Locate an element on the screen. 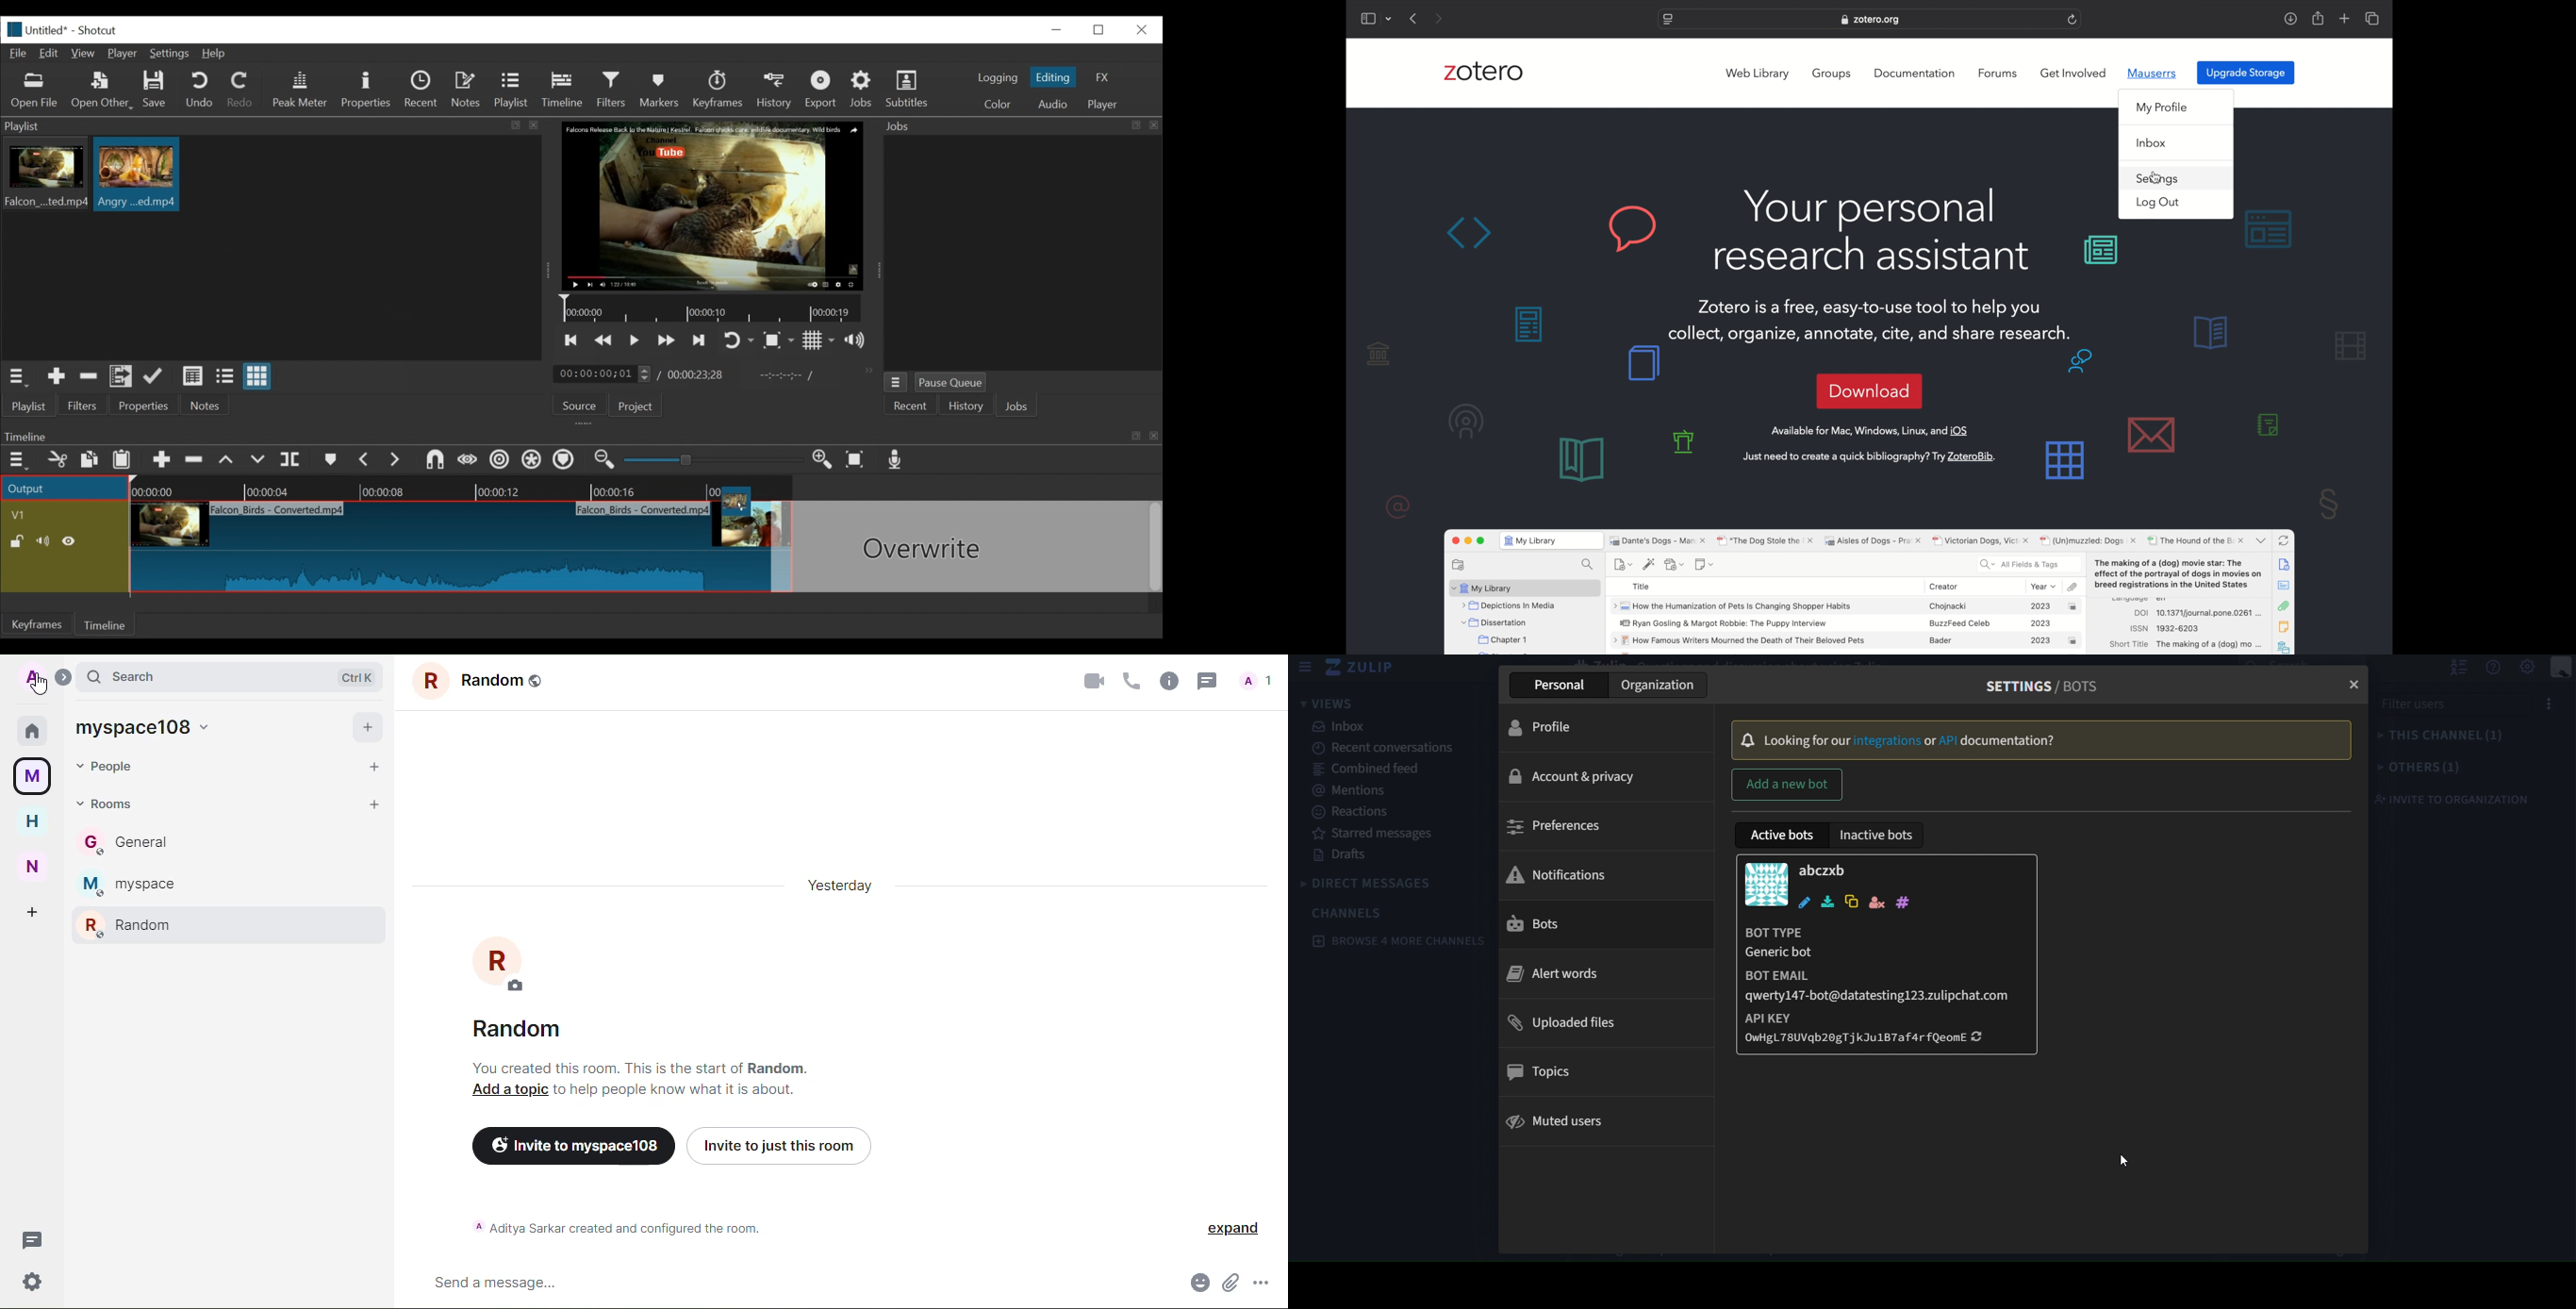 This screenshot has height=1316, width=2576. organization is located at coordinates (1666, 688).